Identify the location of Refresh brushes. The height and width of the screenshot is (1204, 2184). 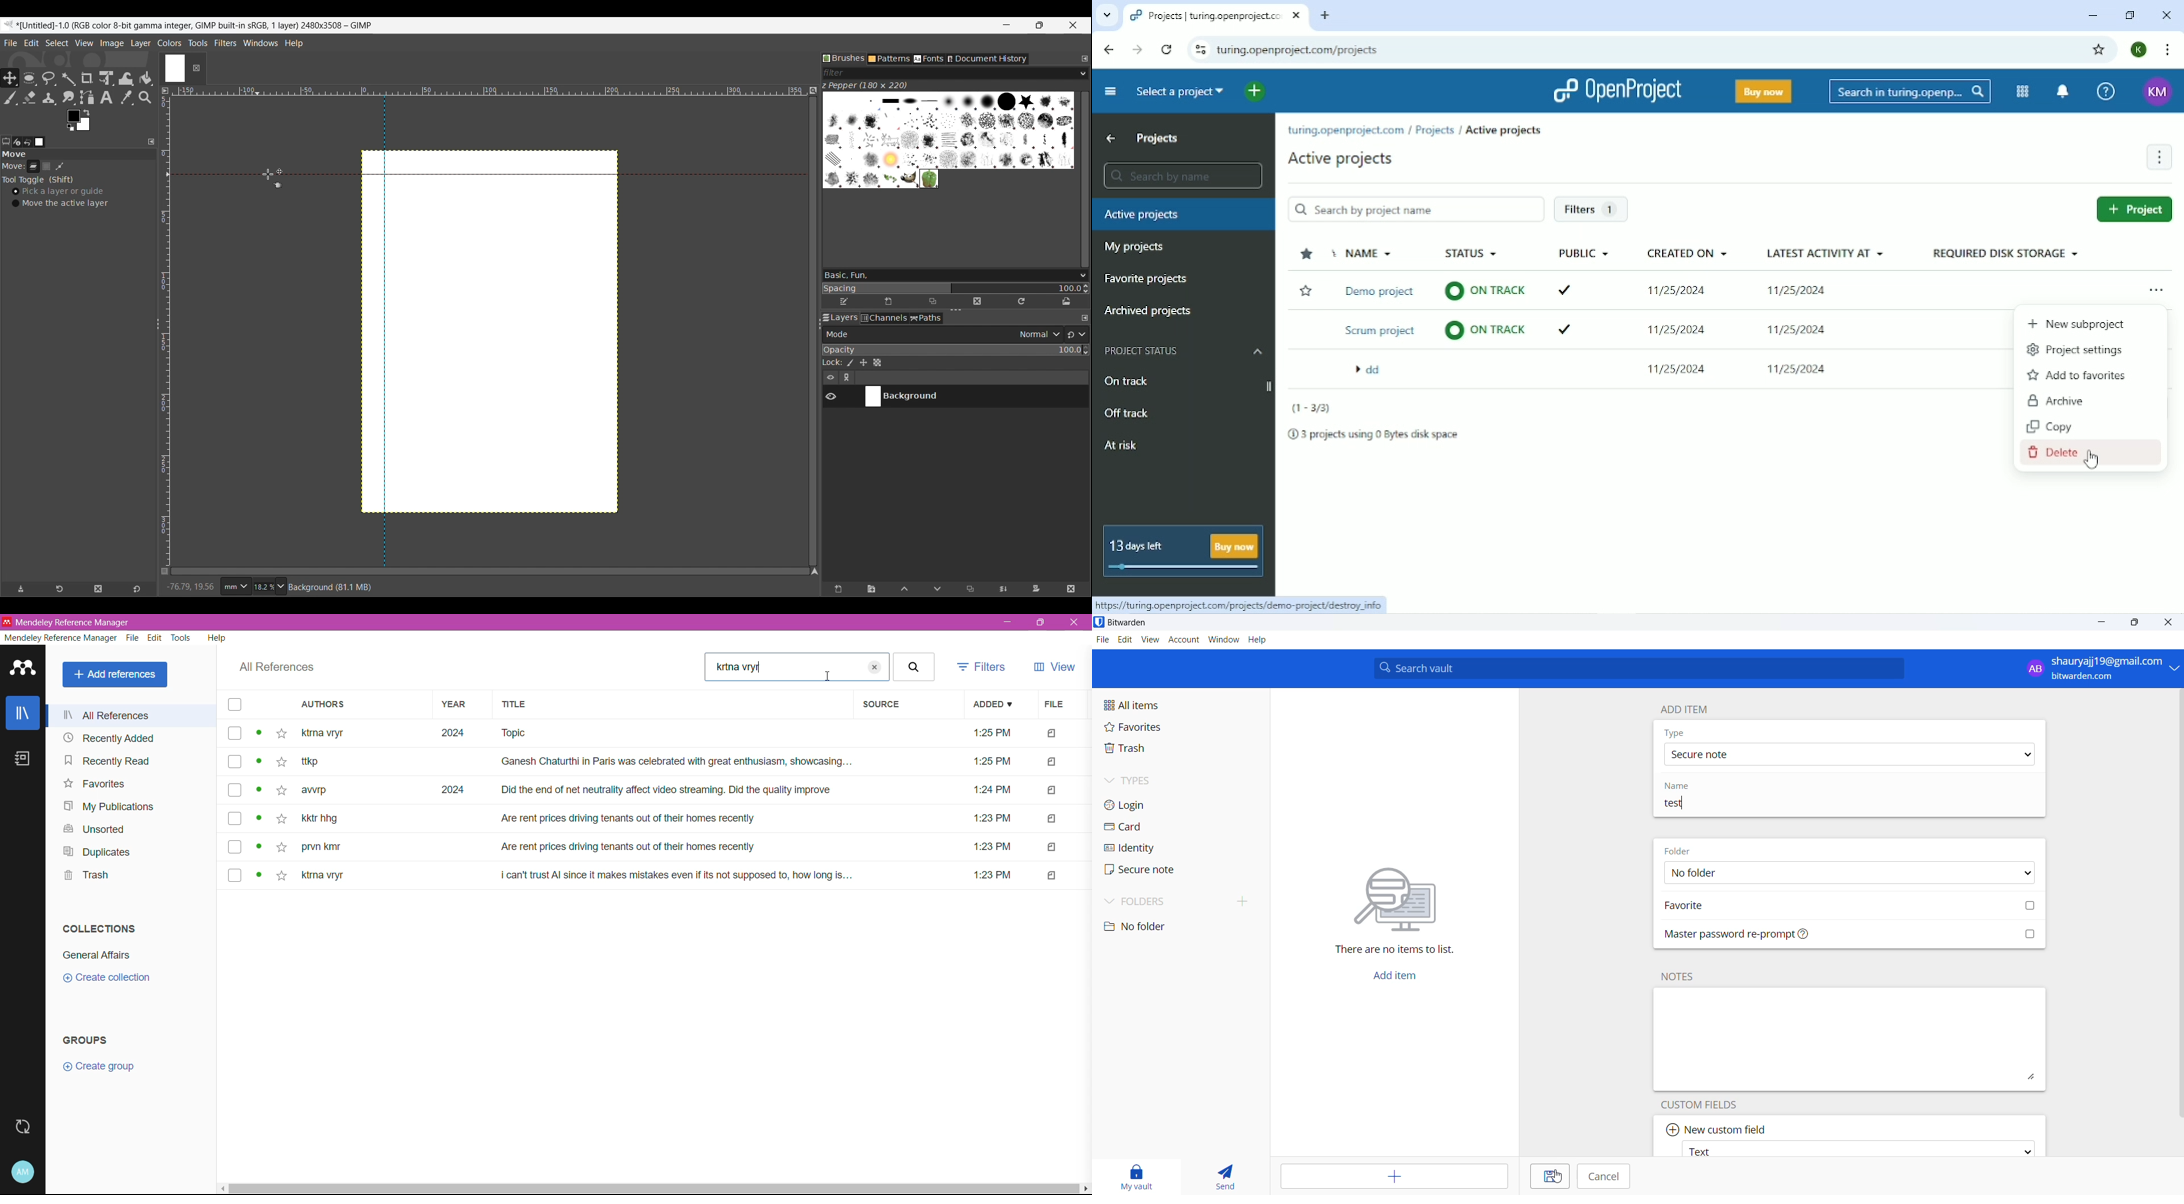
(1022, 302).